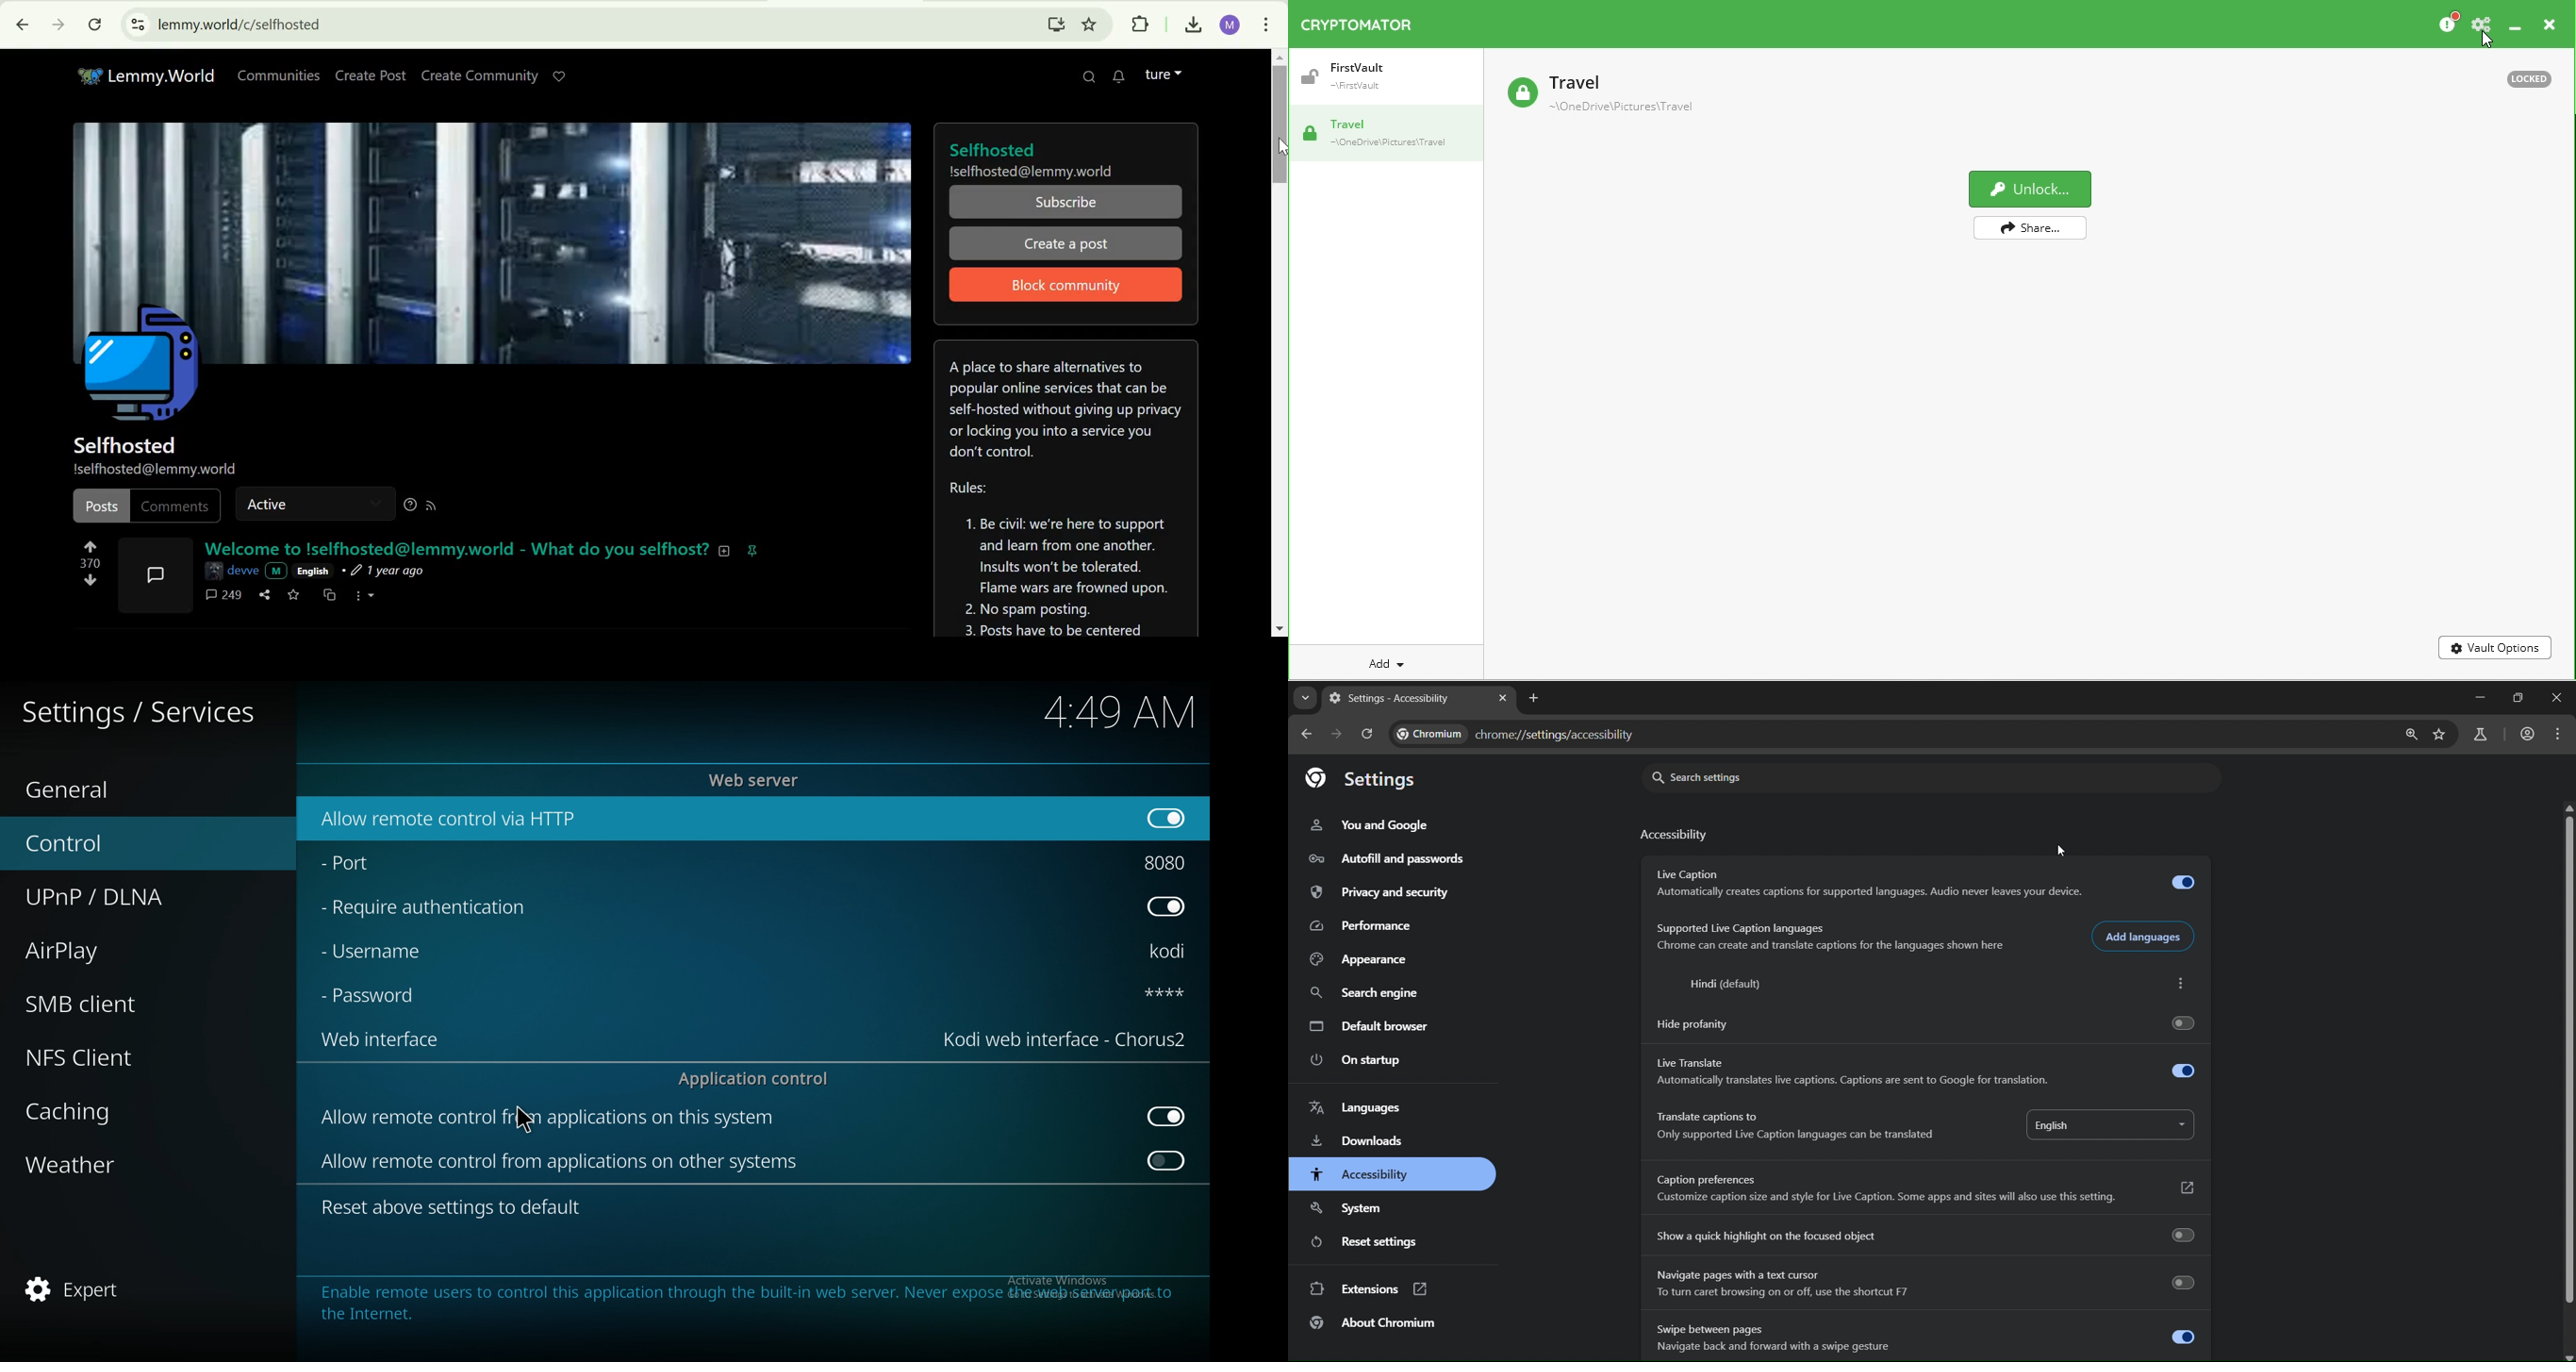 This screenshot has height=1372, width=2576. I want to click on password, so click(1161, 995).